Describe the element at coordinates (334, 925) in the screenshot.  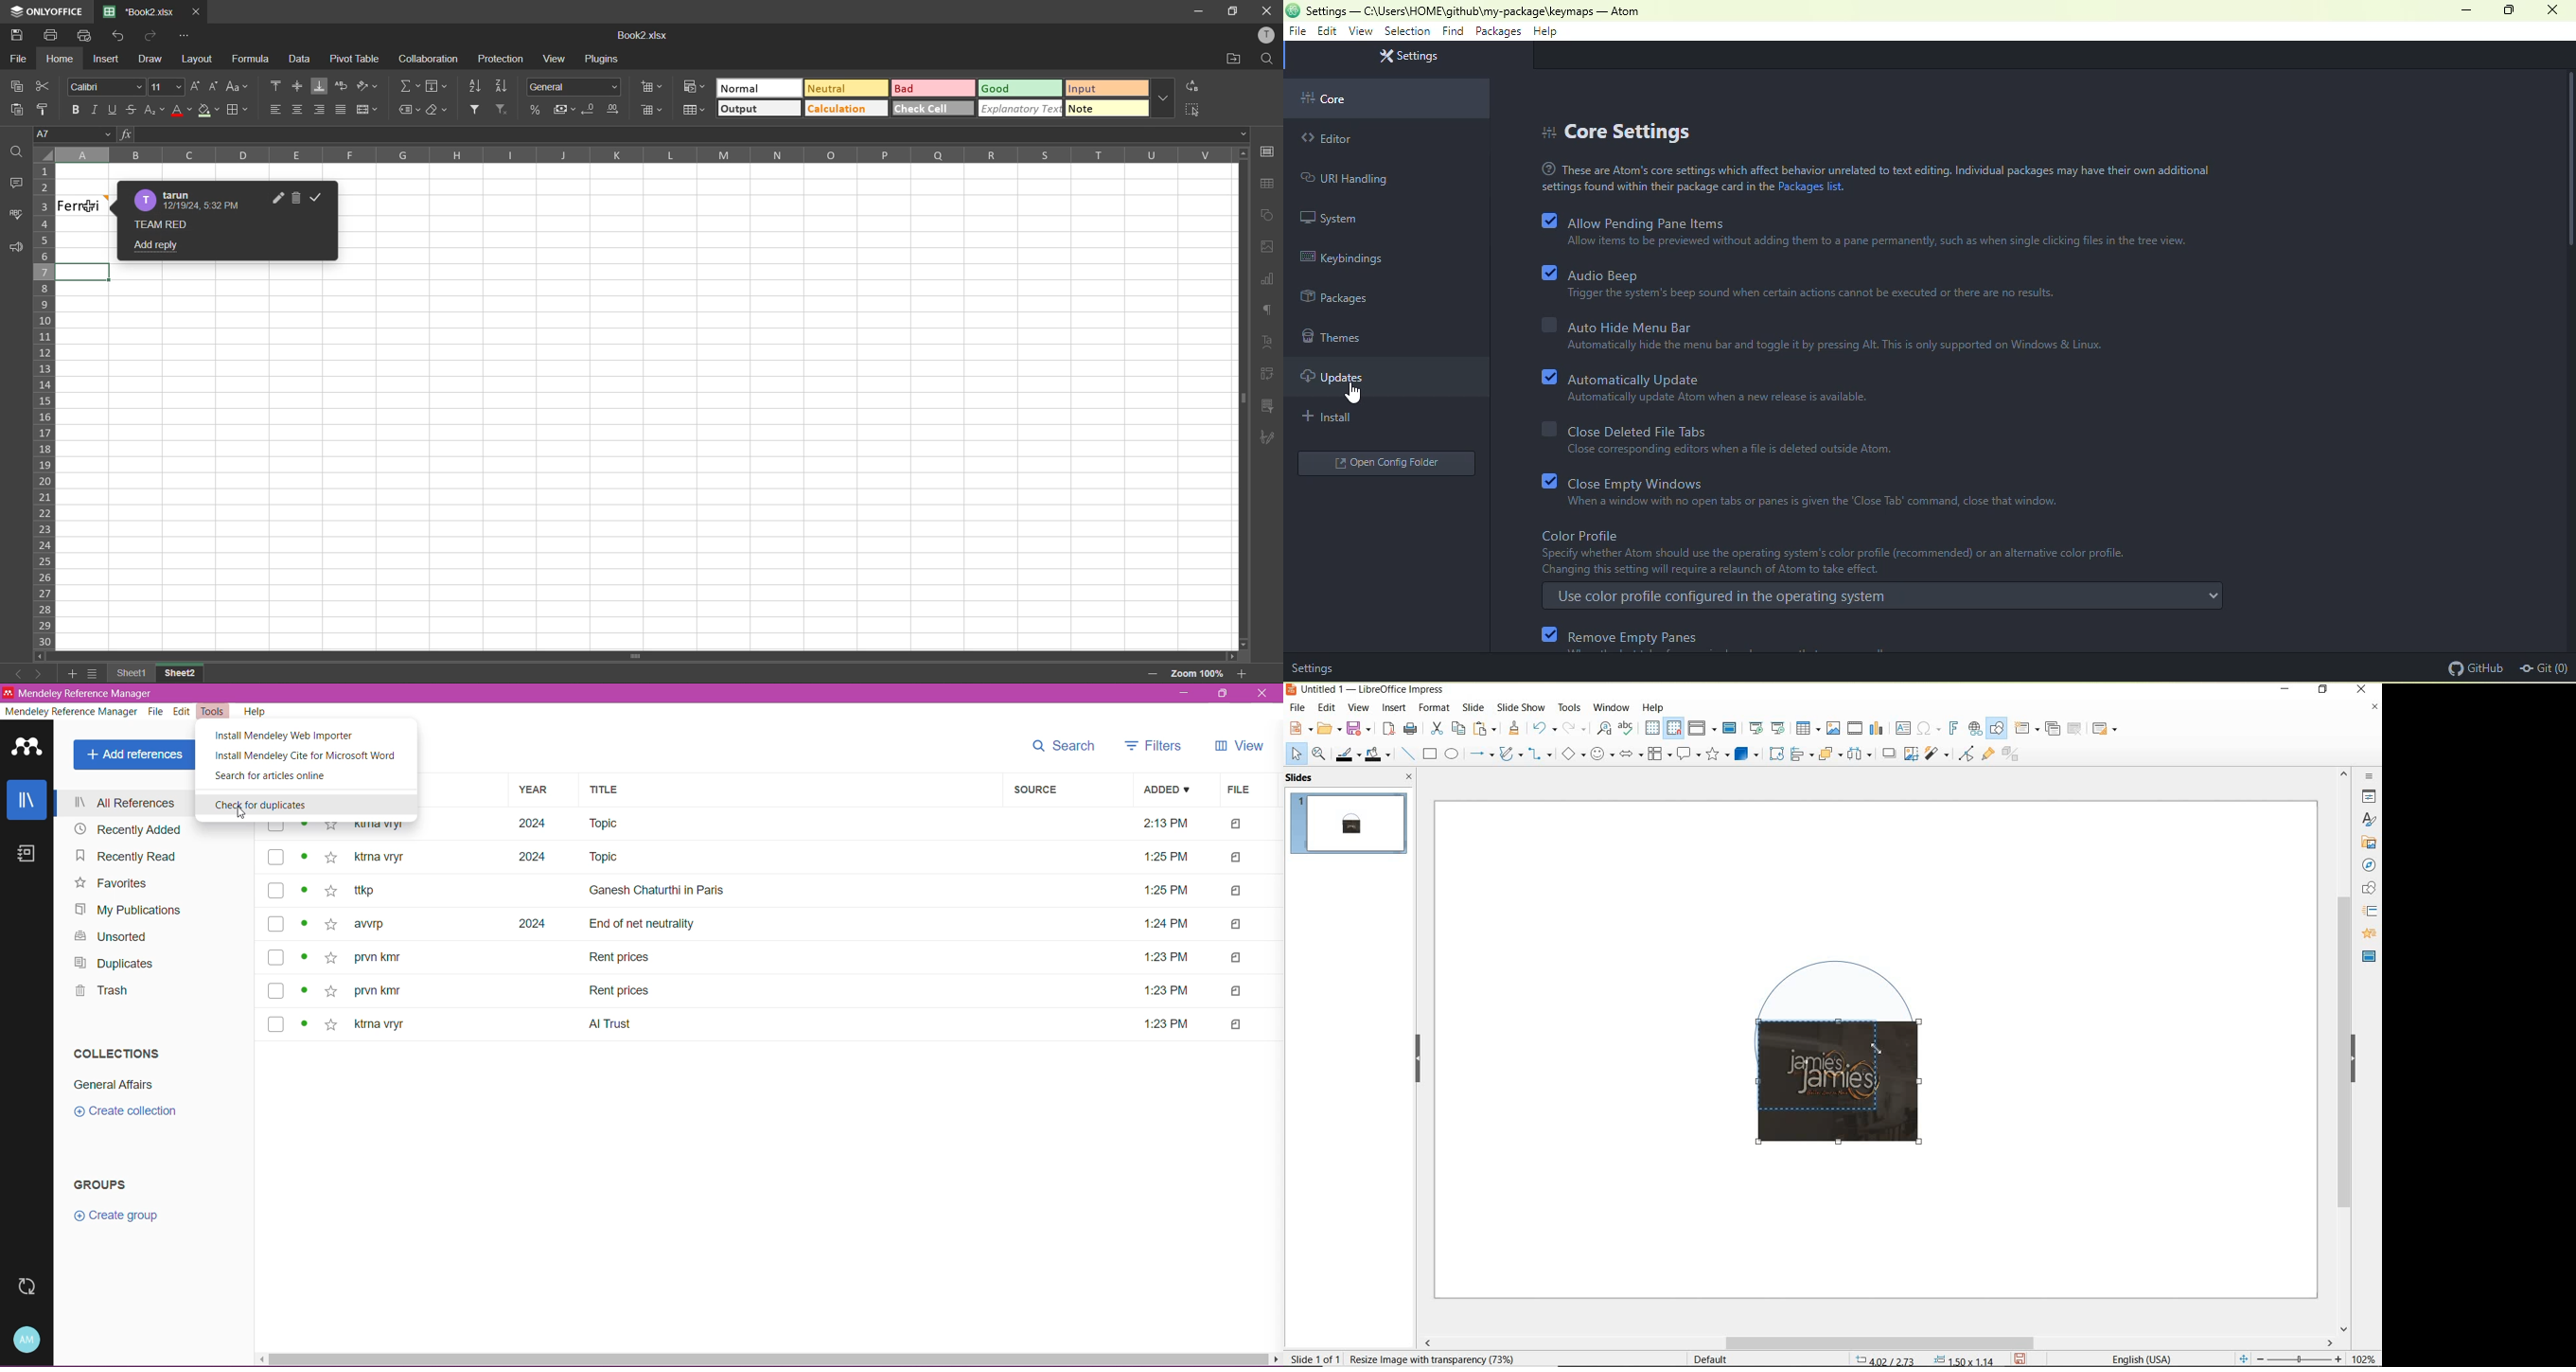
I see `favourite` at that location.